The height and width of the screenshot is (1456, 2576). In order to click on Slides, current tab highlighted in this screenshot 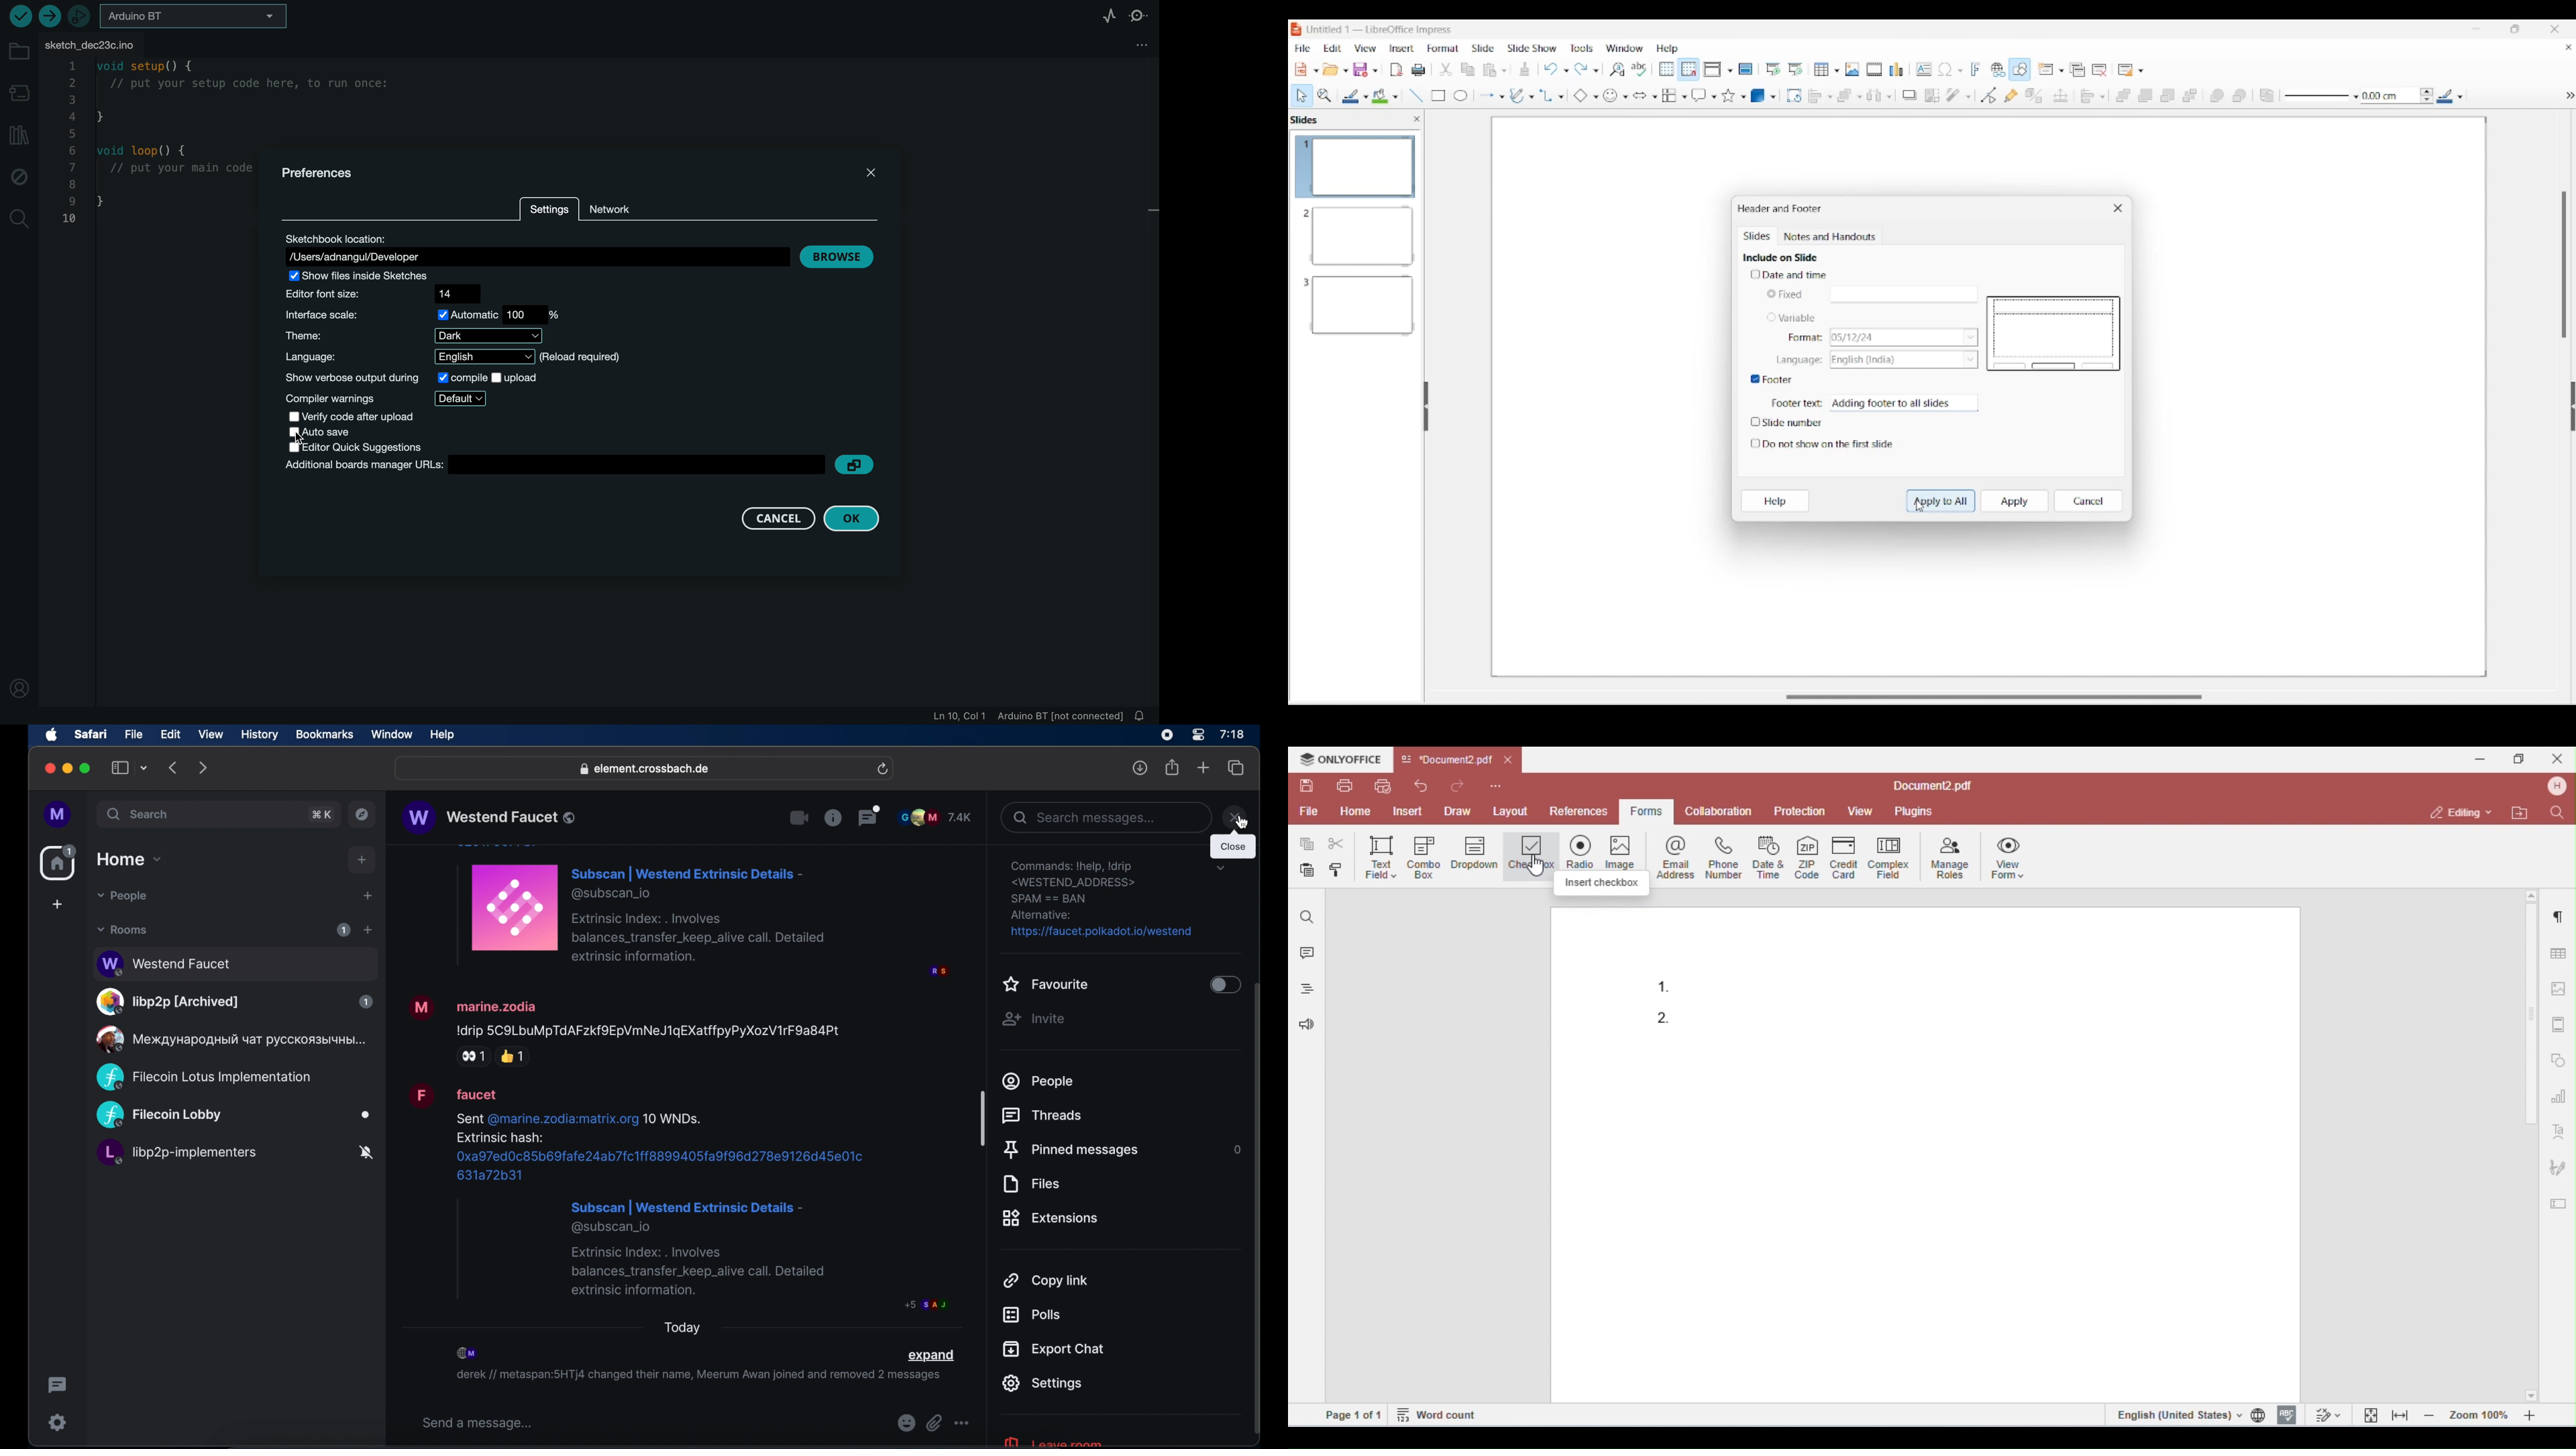, I will do `click(1758, 237)`.